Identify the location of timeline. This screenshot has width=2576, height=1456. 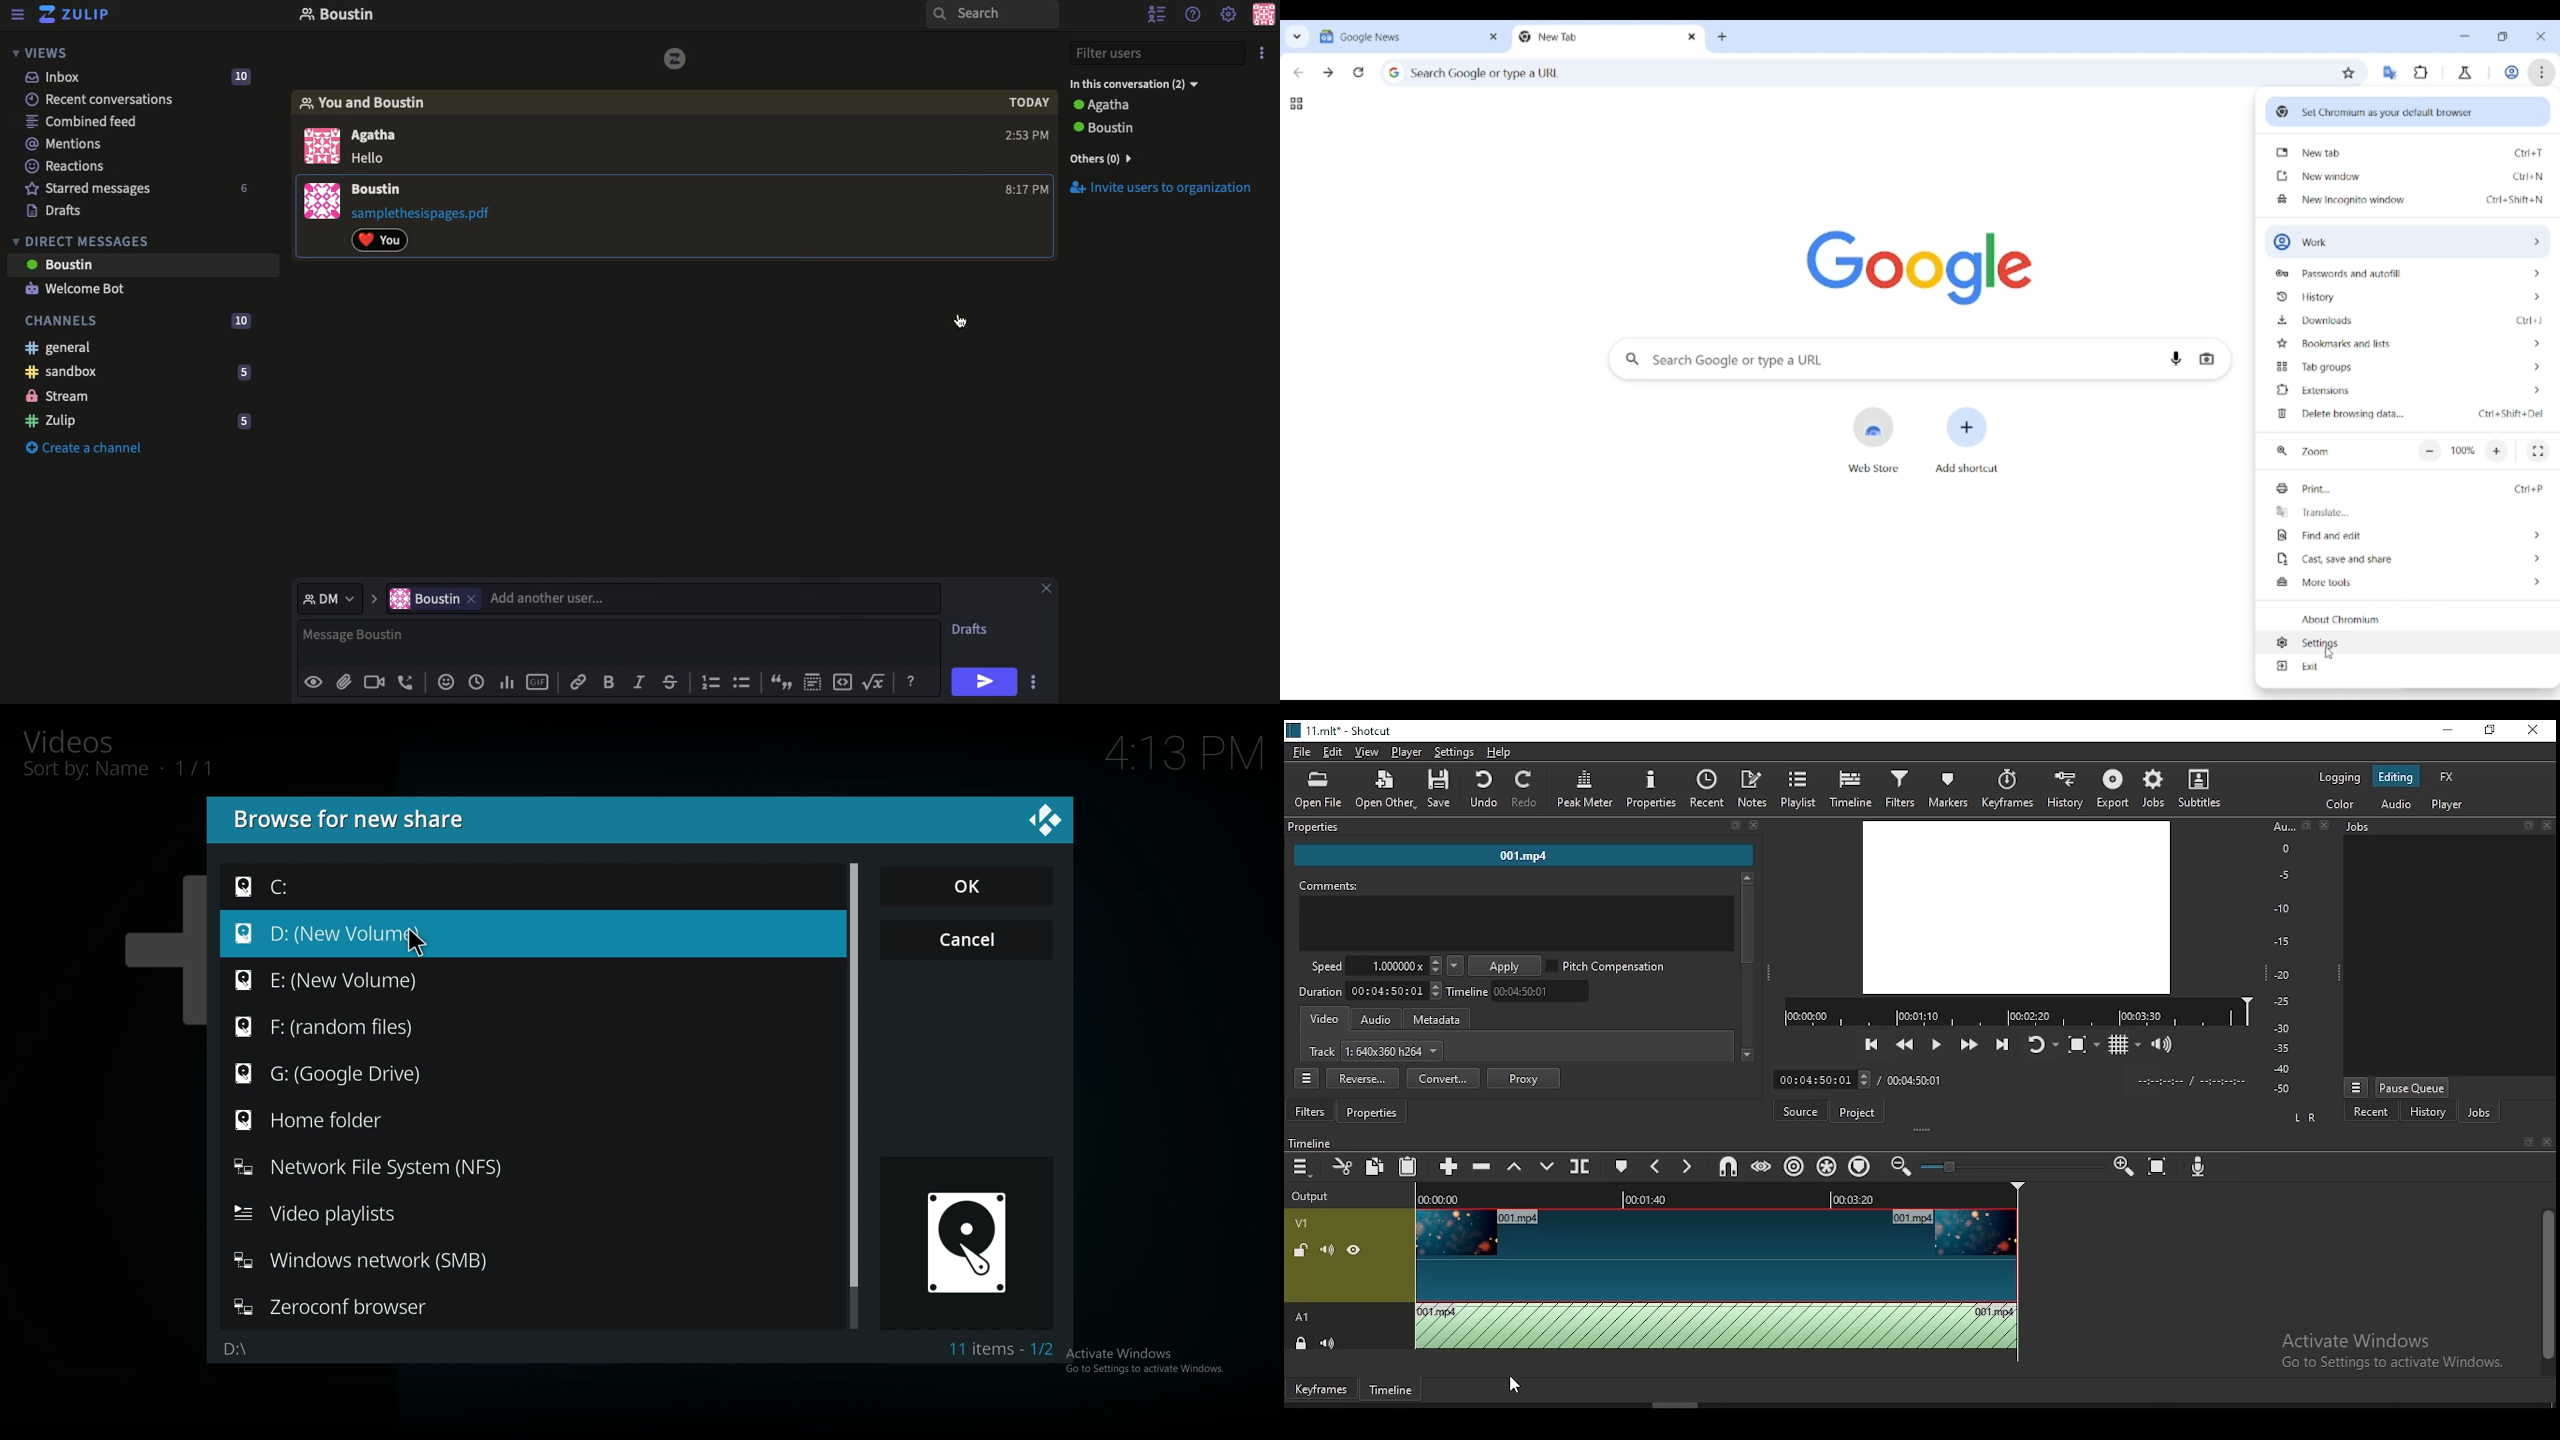
(1523, 992).